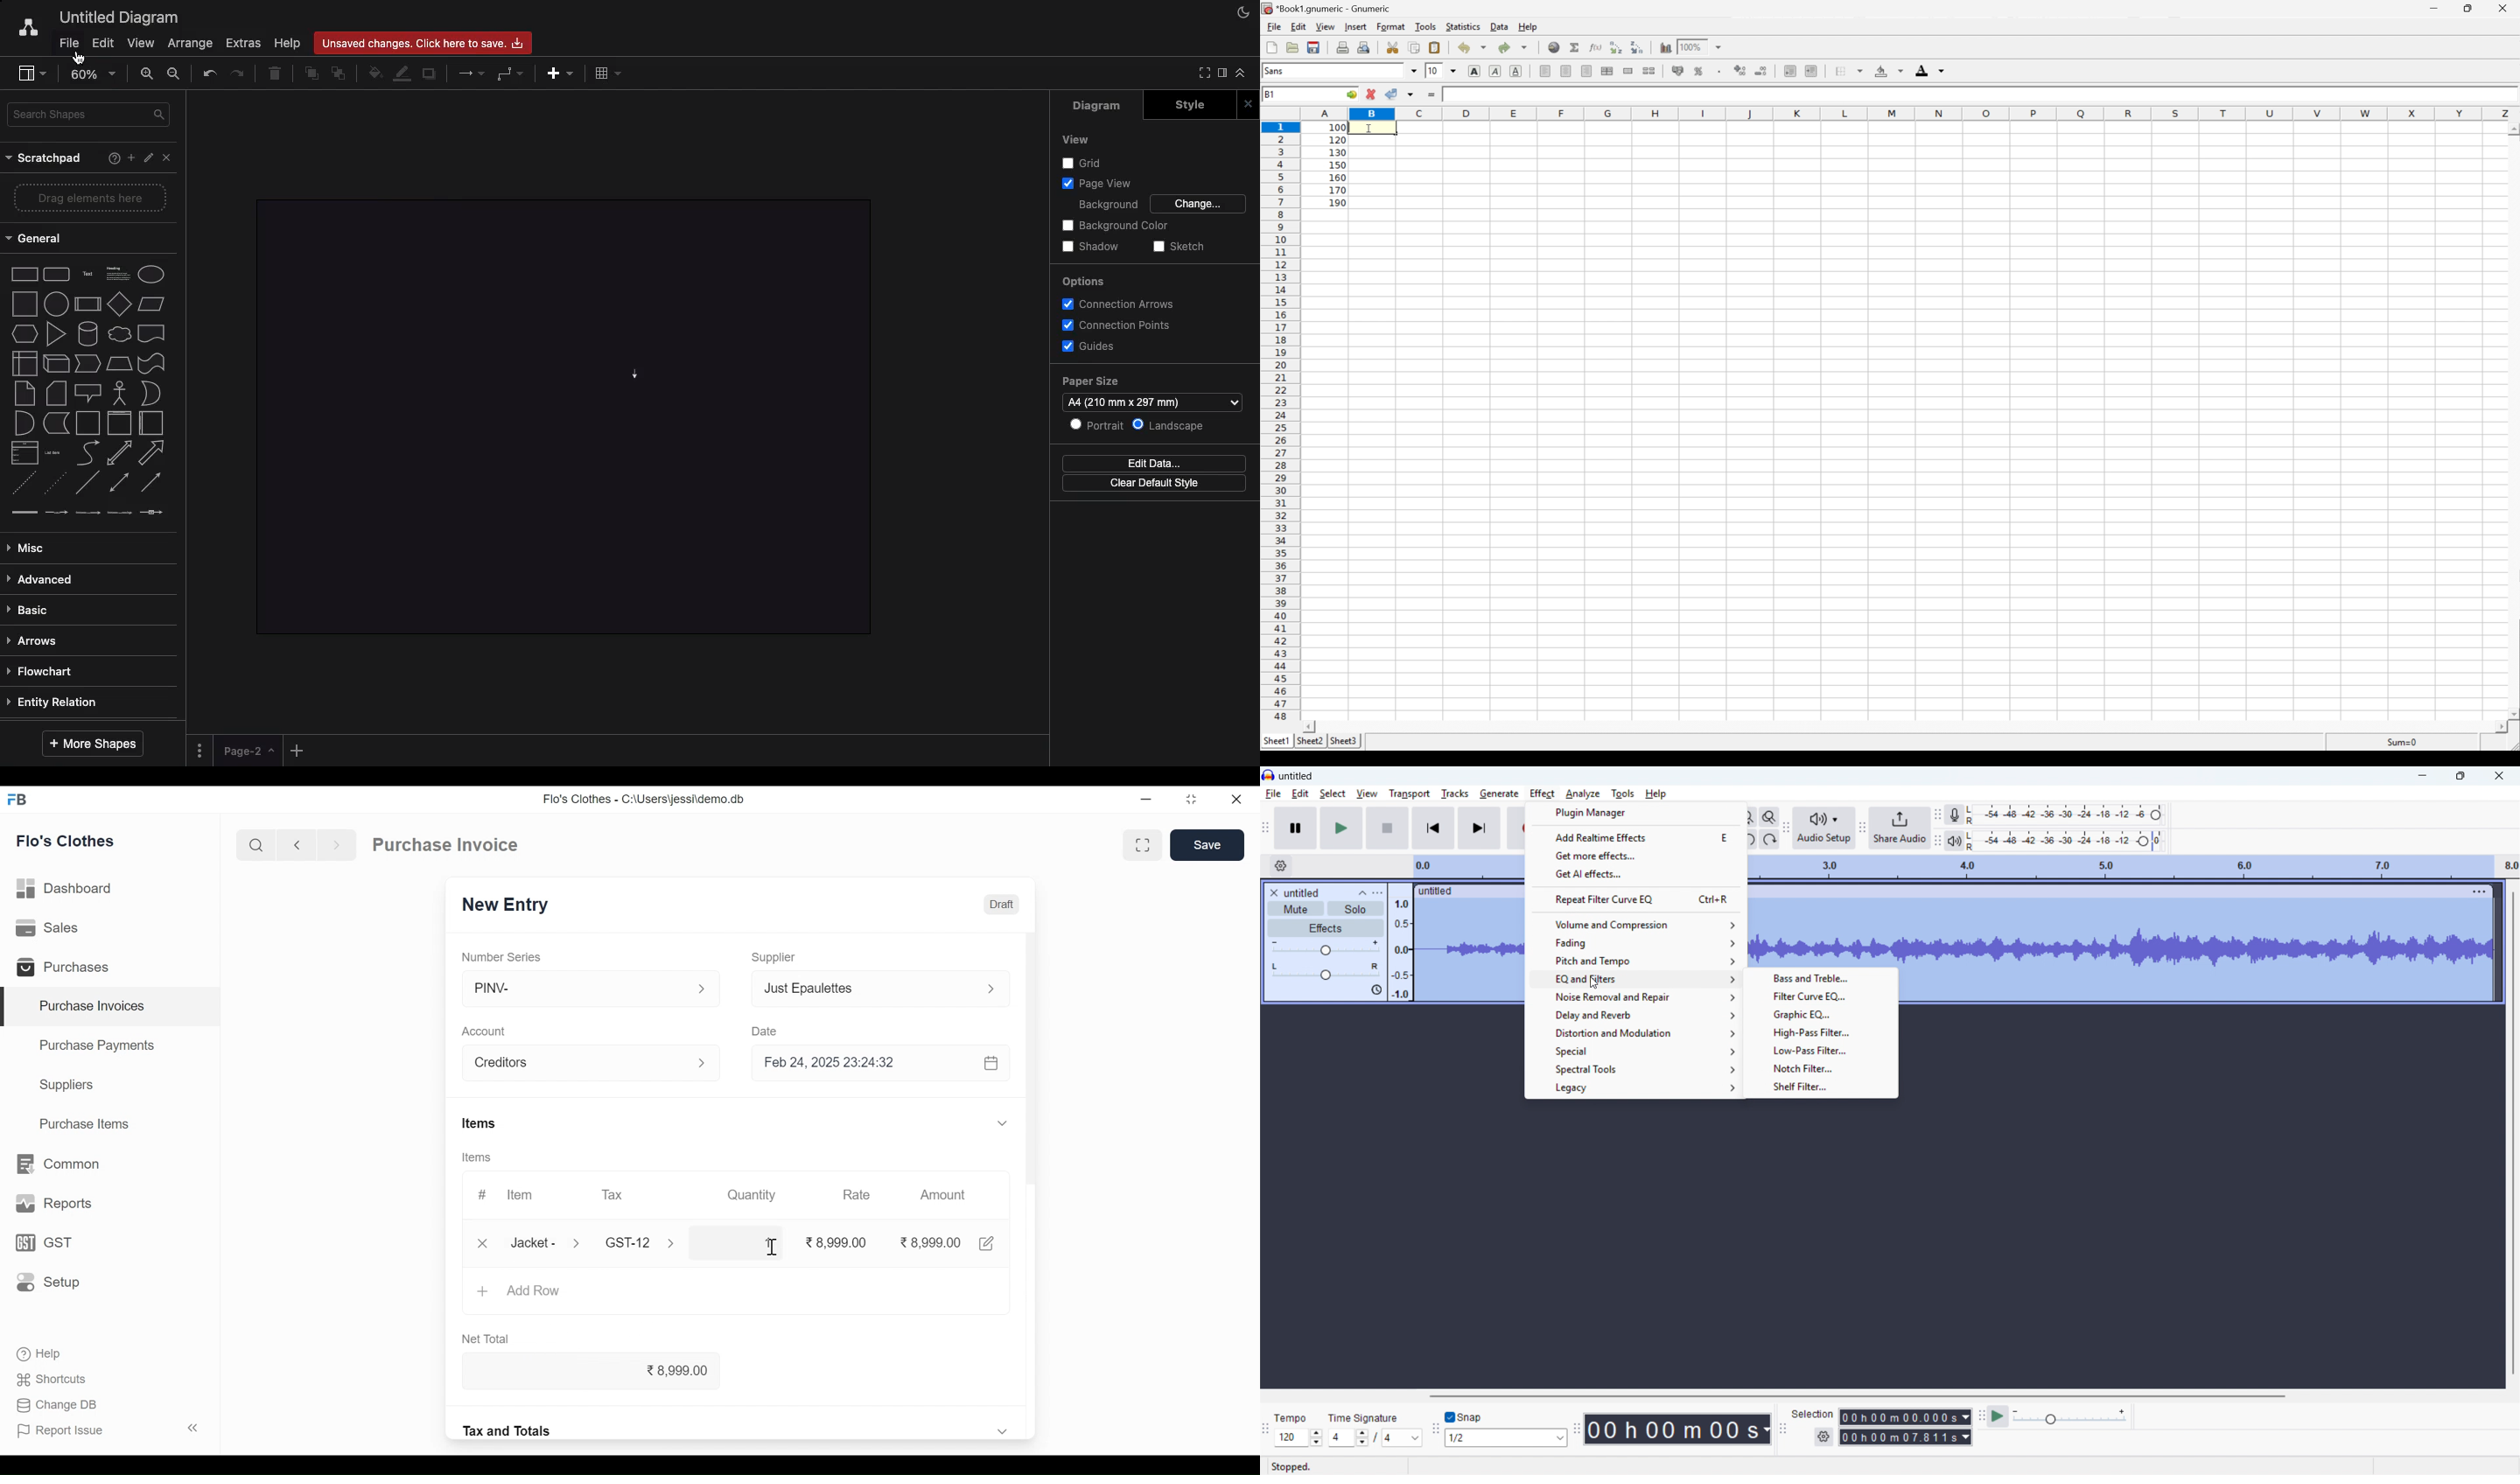 This screenshot has height=1484, width=2520. What do you see at coordinates (1274, 741) in the screenshot?
I see `Sheet1` at bounding box center [1274, 741].